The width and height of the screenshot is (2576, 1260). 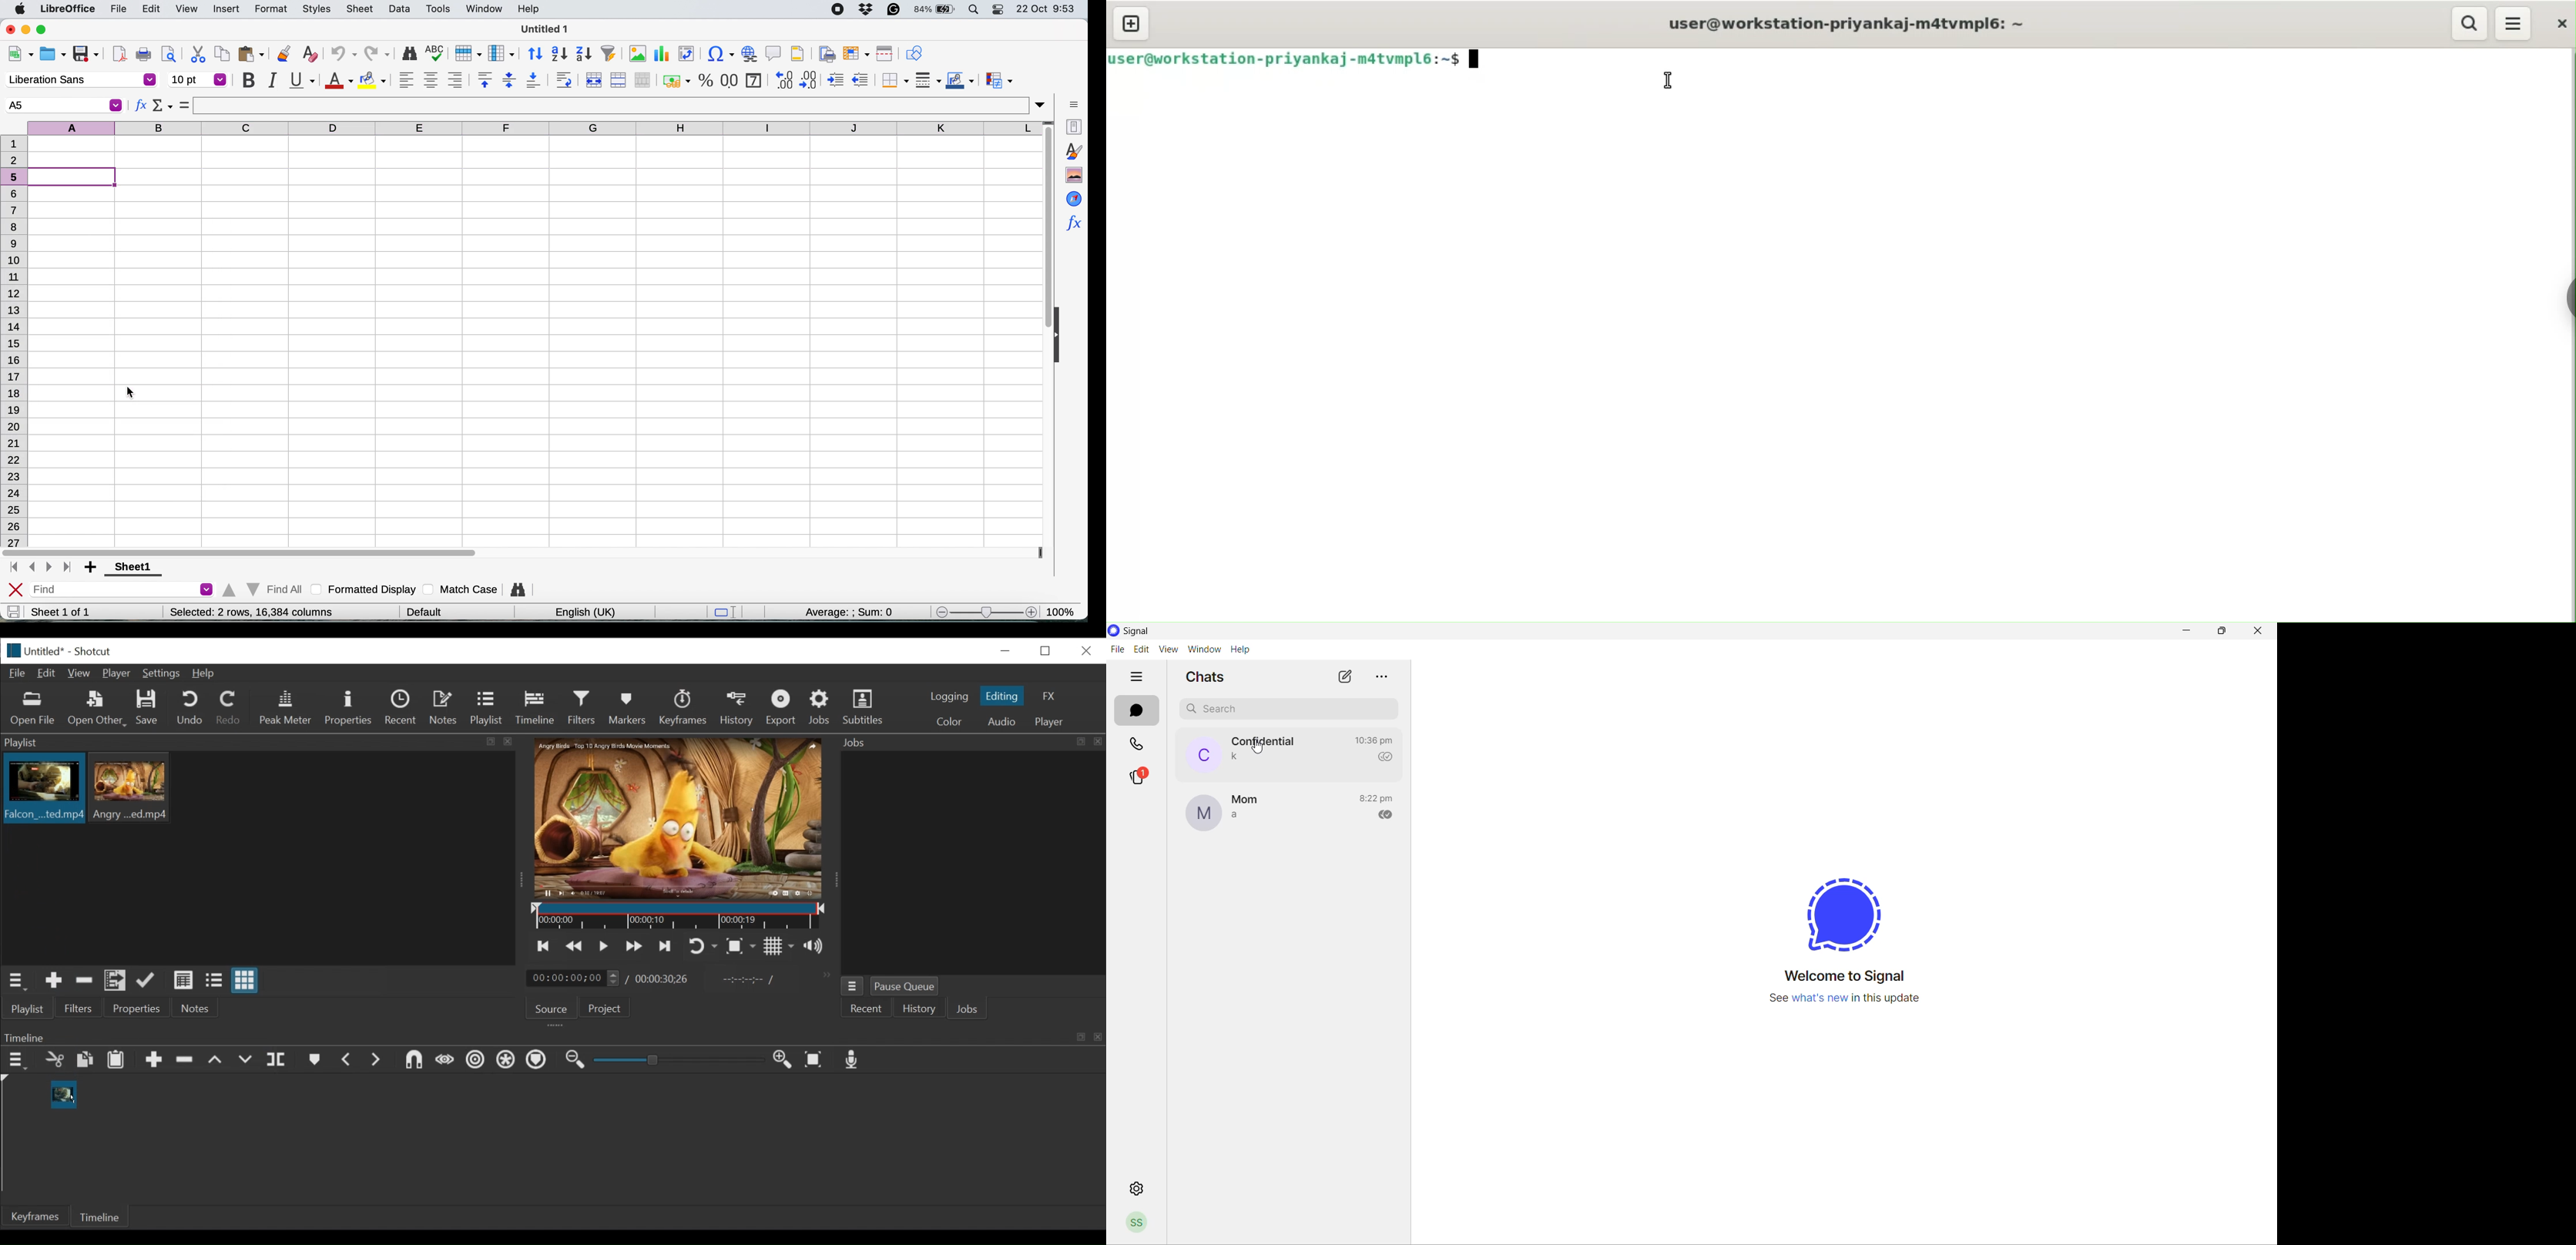 What do you see at coordinates (164, 675) in the screenshot?
I see `Settings` at bounding box center [164, 675].